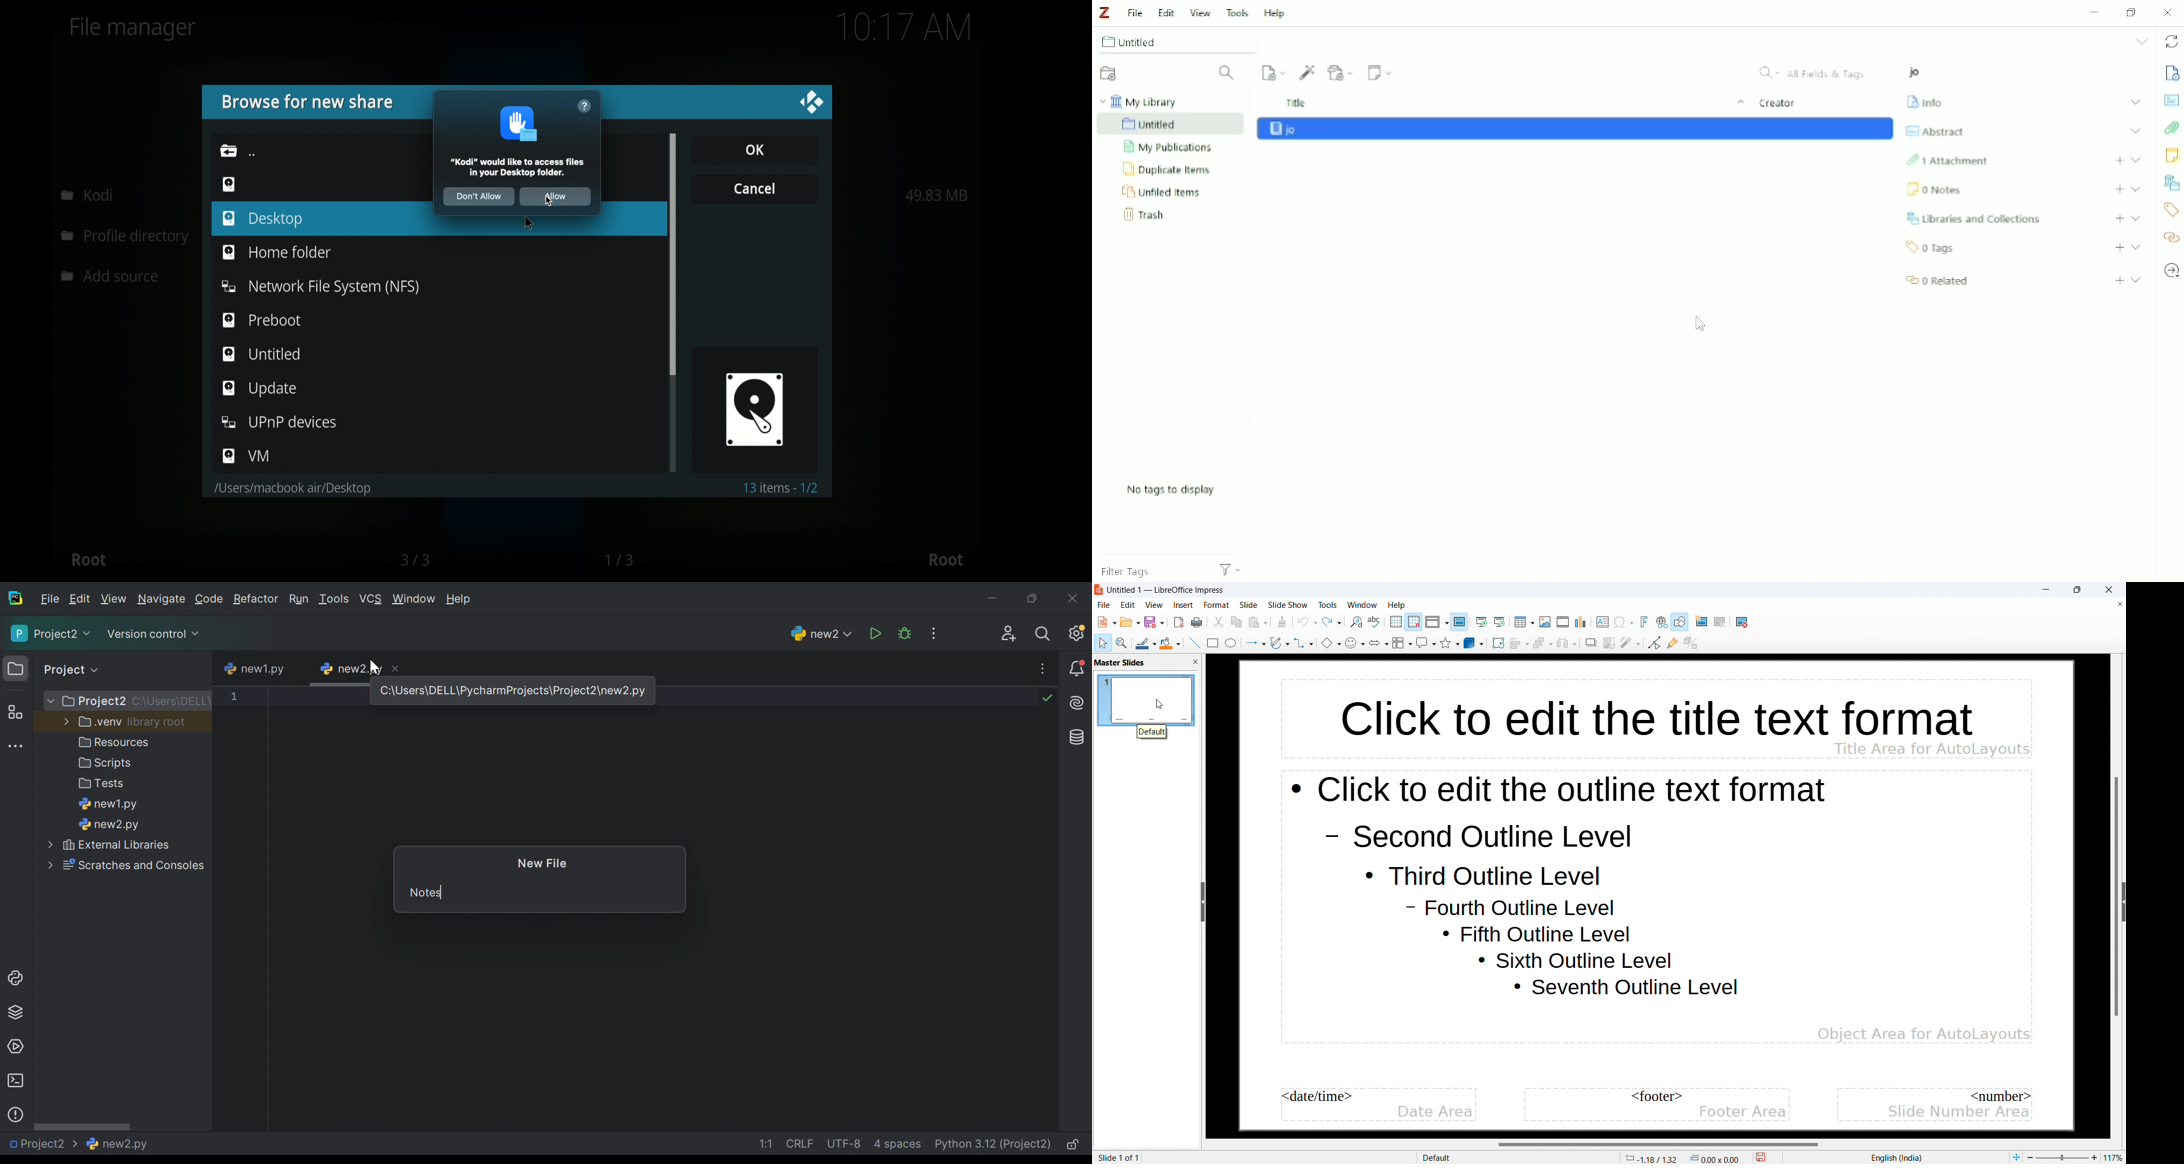  What do you see at coordinates (621, 560) in the screenshot?
I see `1/3` at bounding box center [621, 560].